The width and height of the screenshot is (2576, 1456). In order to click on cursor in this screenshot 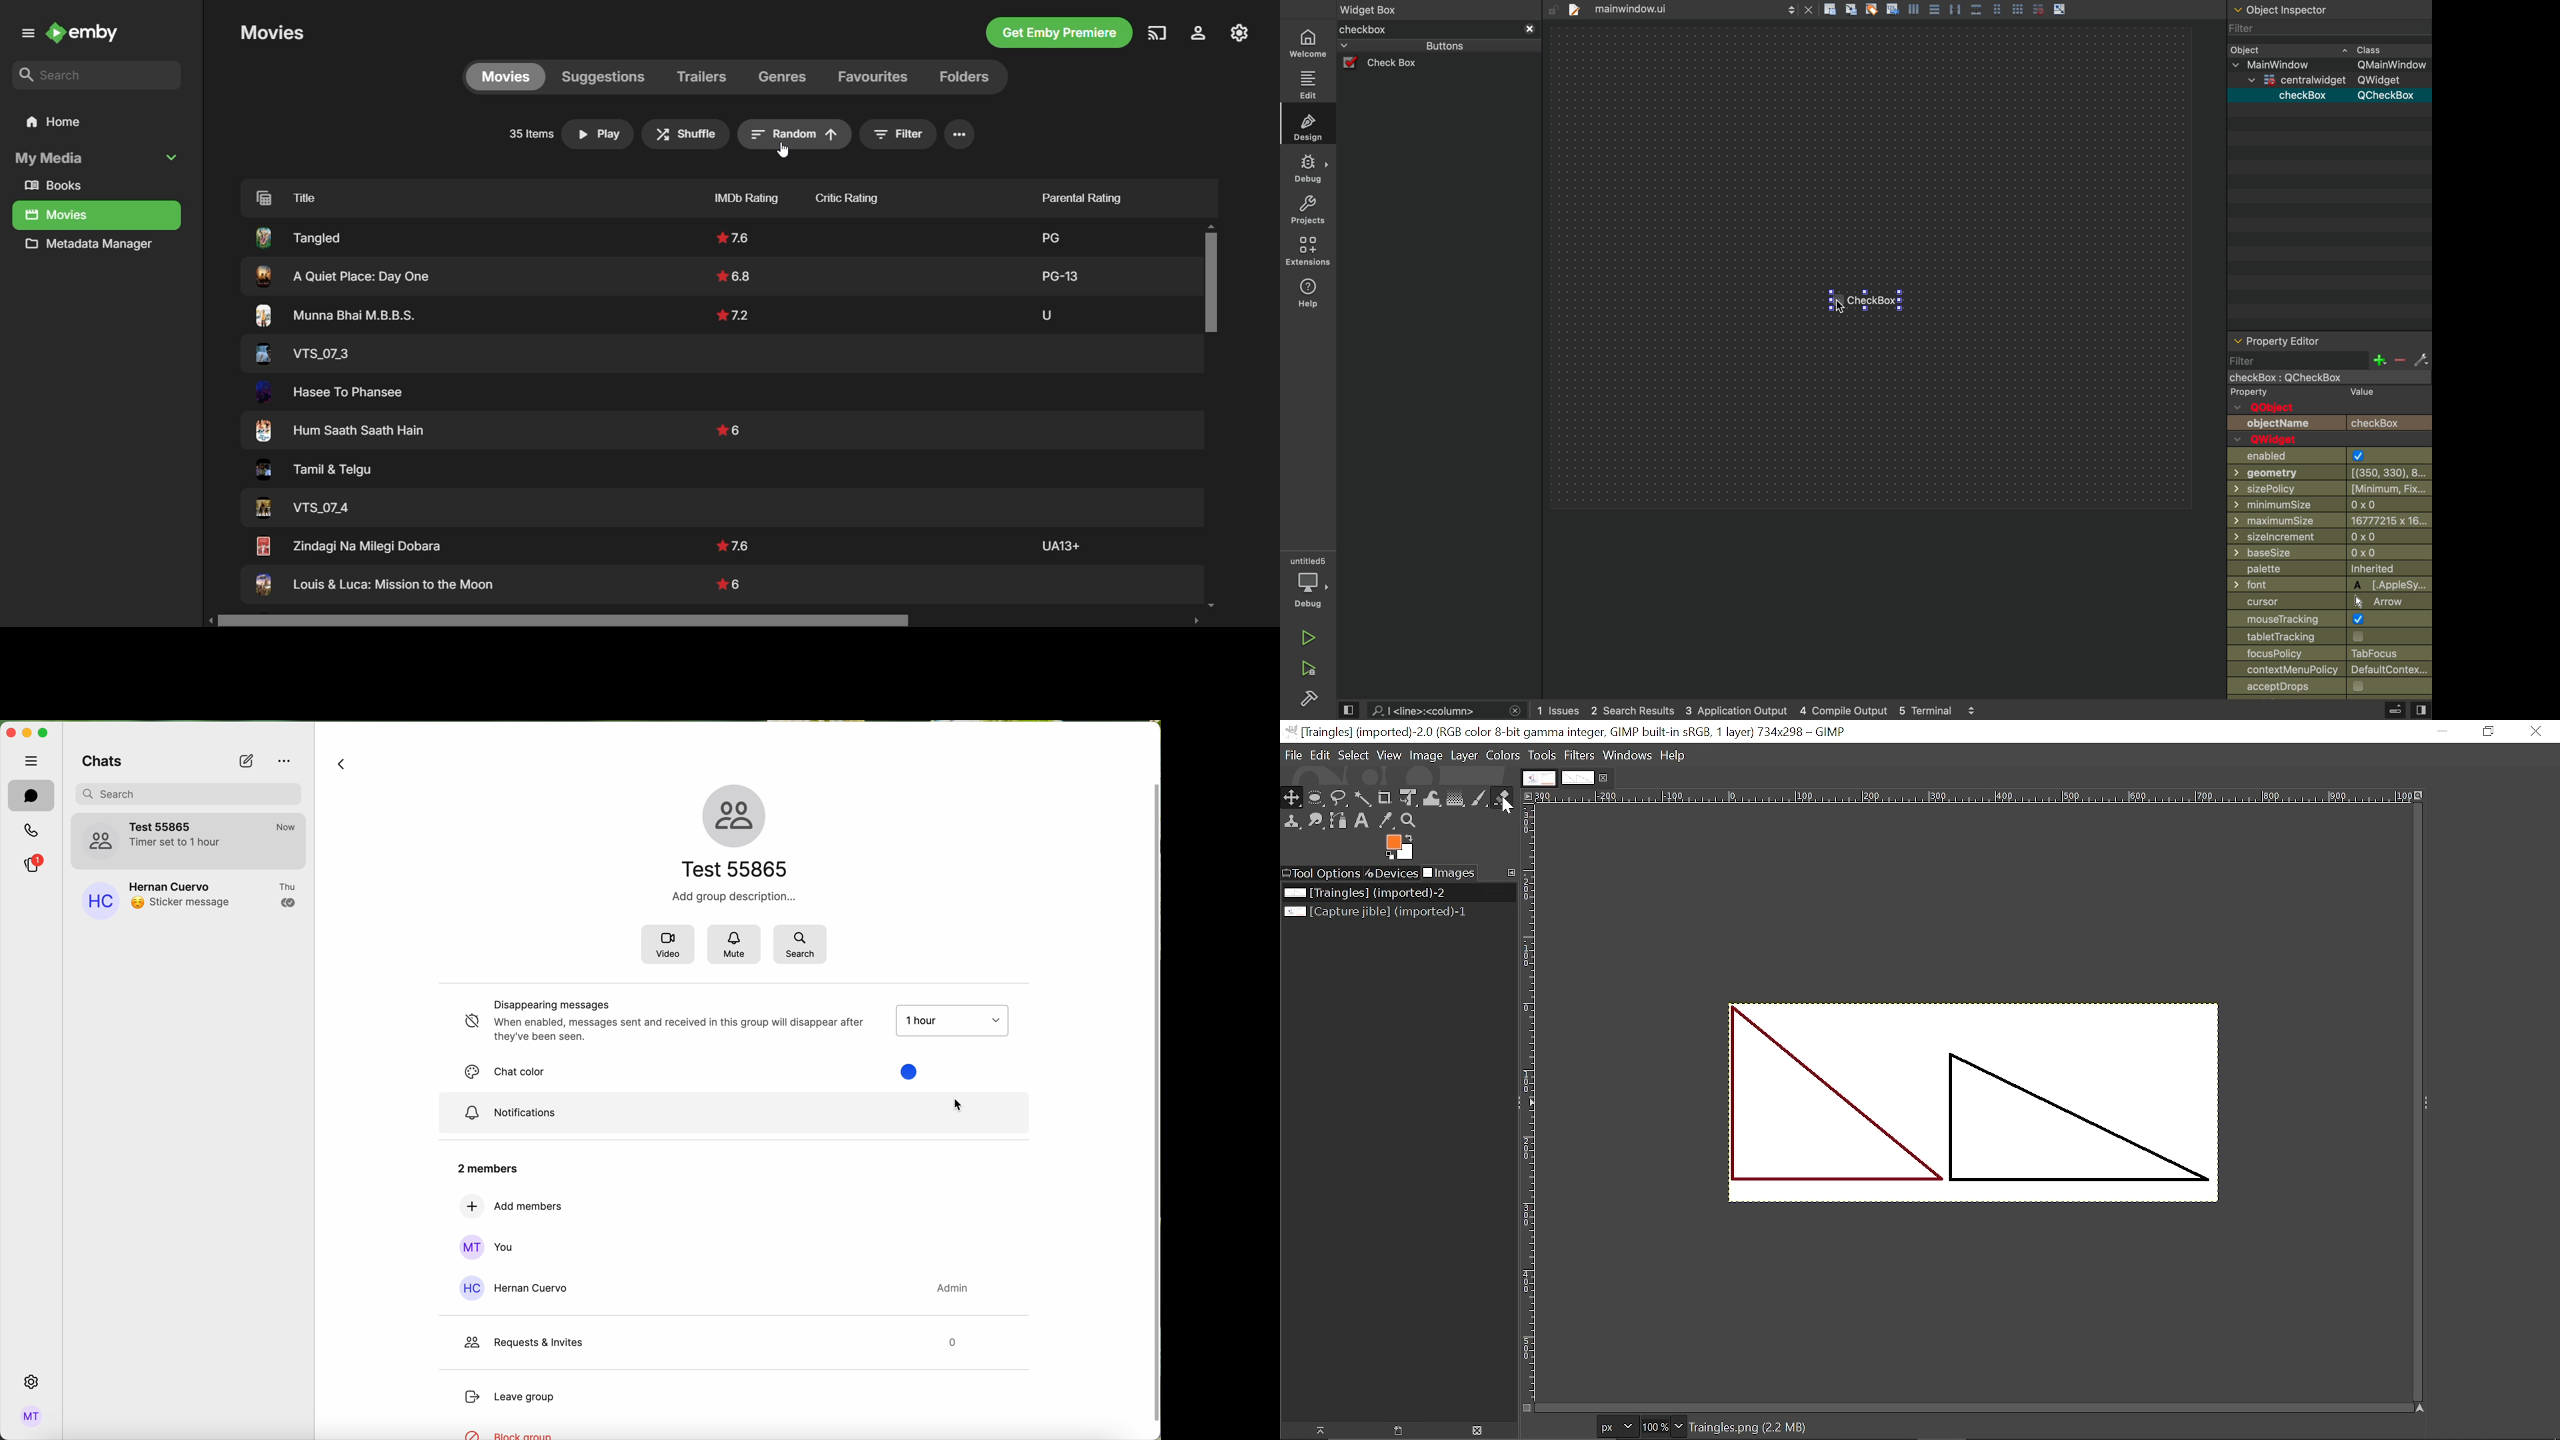, I will do `click(1508, 806)`.